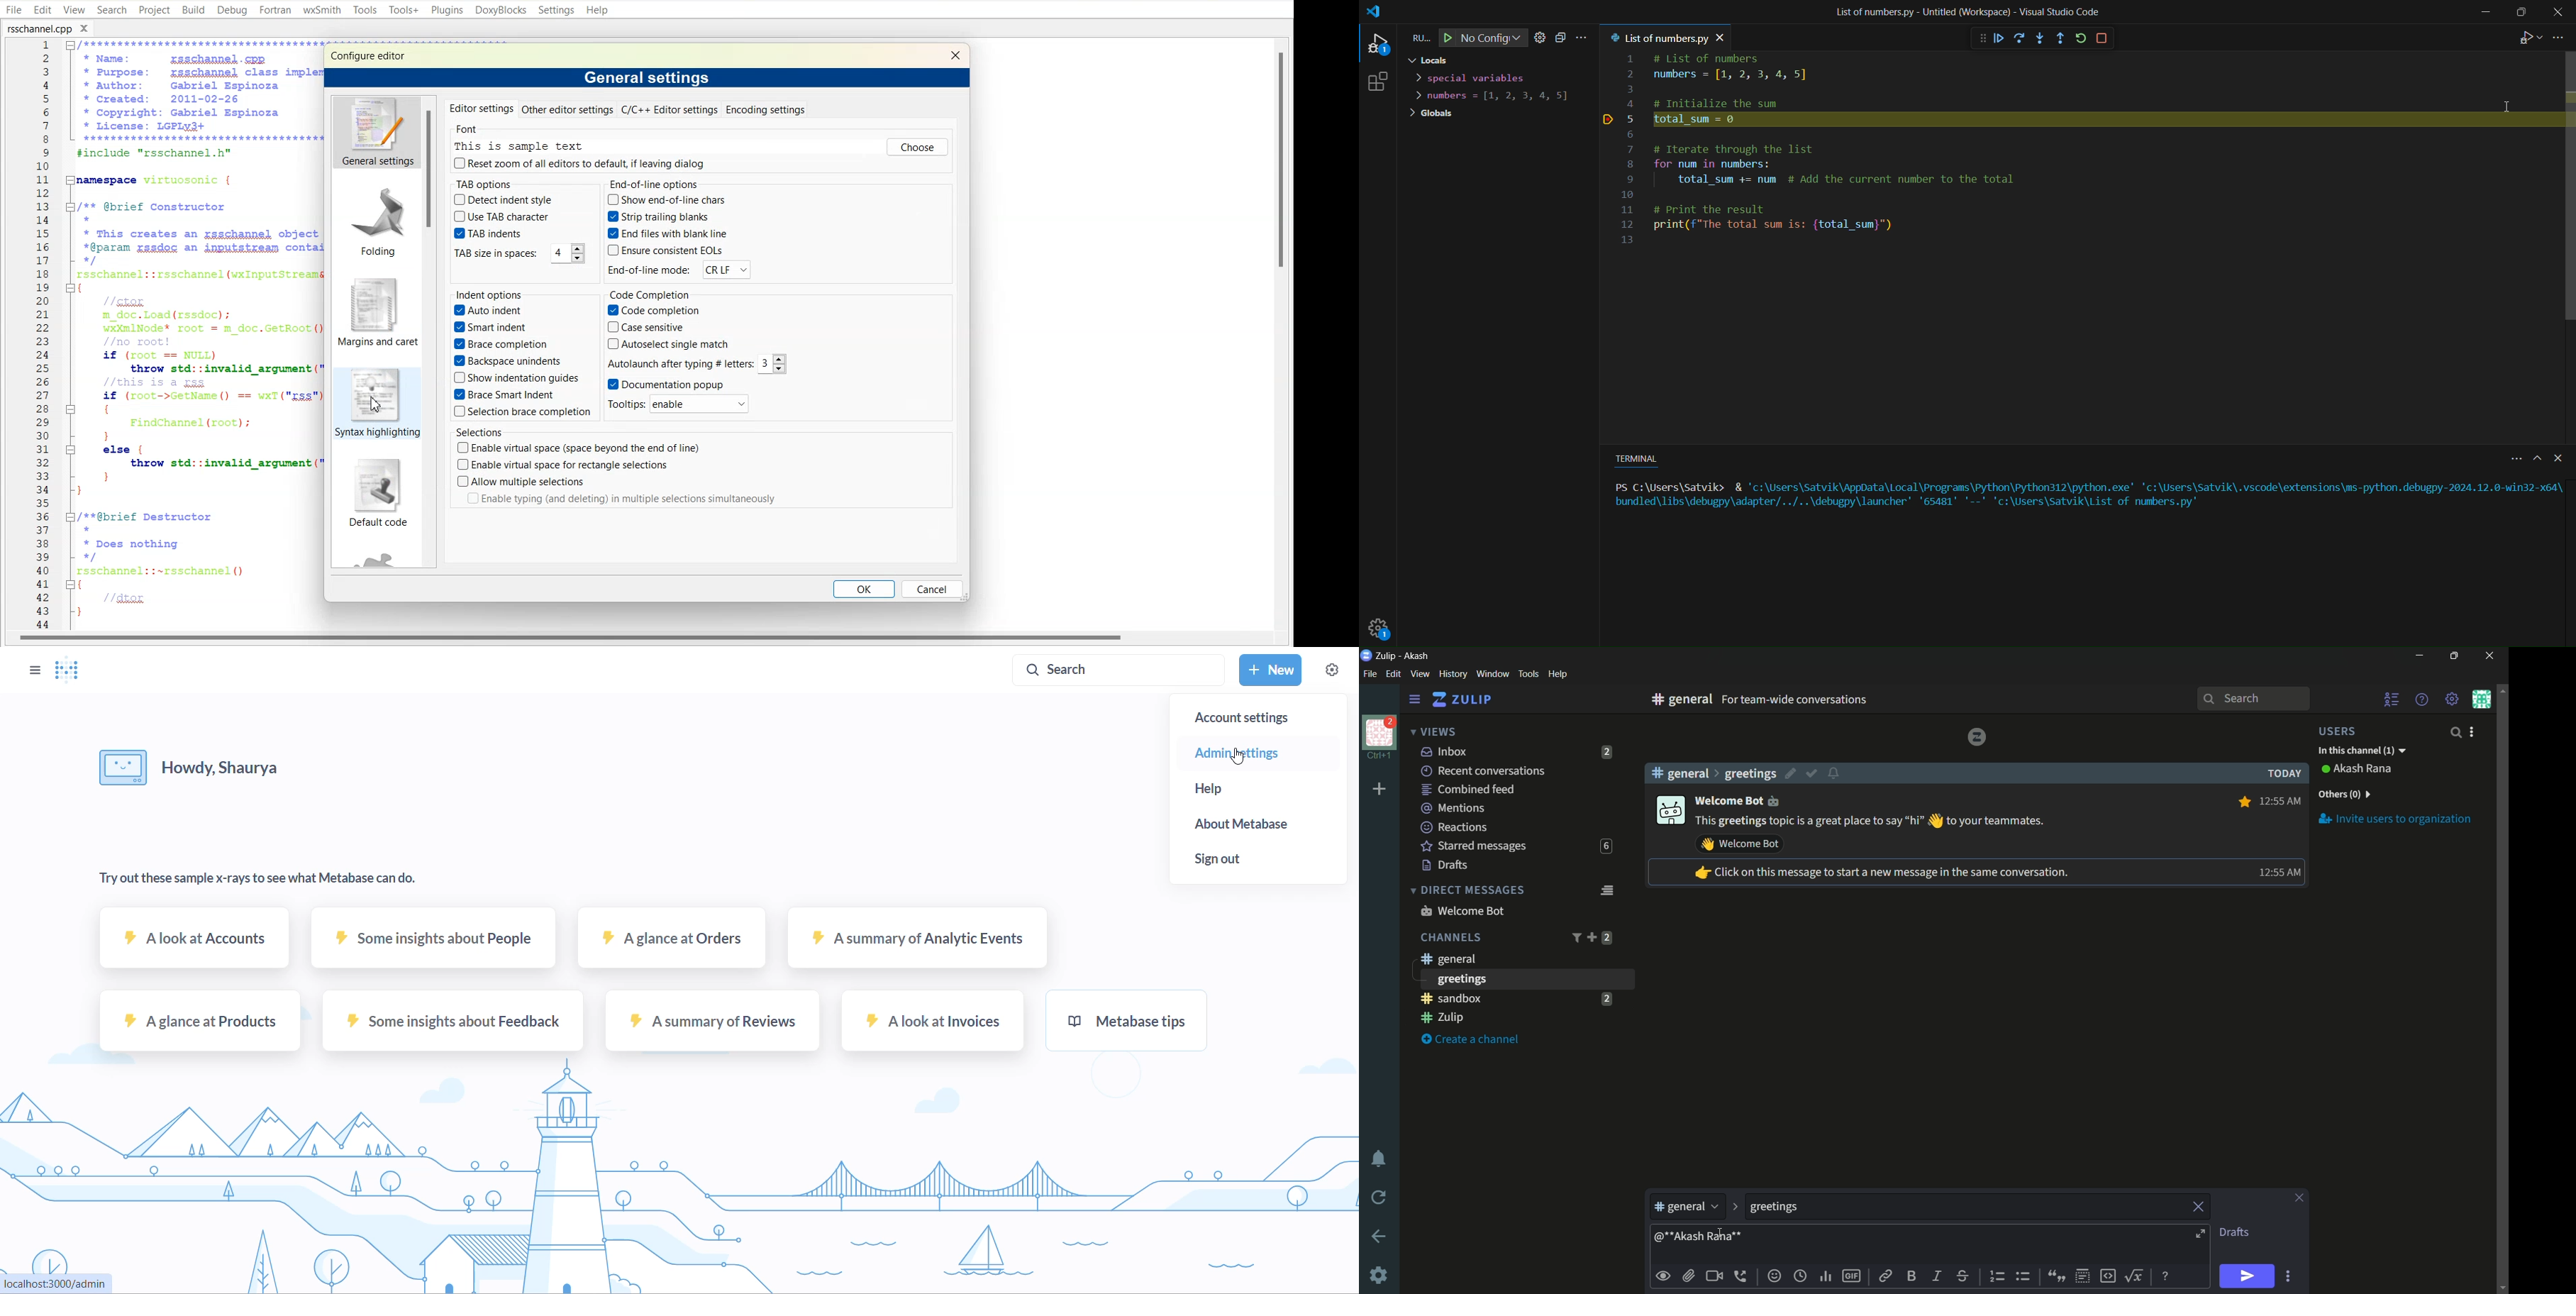  I want to click on greetings, so click(1750, 773).